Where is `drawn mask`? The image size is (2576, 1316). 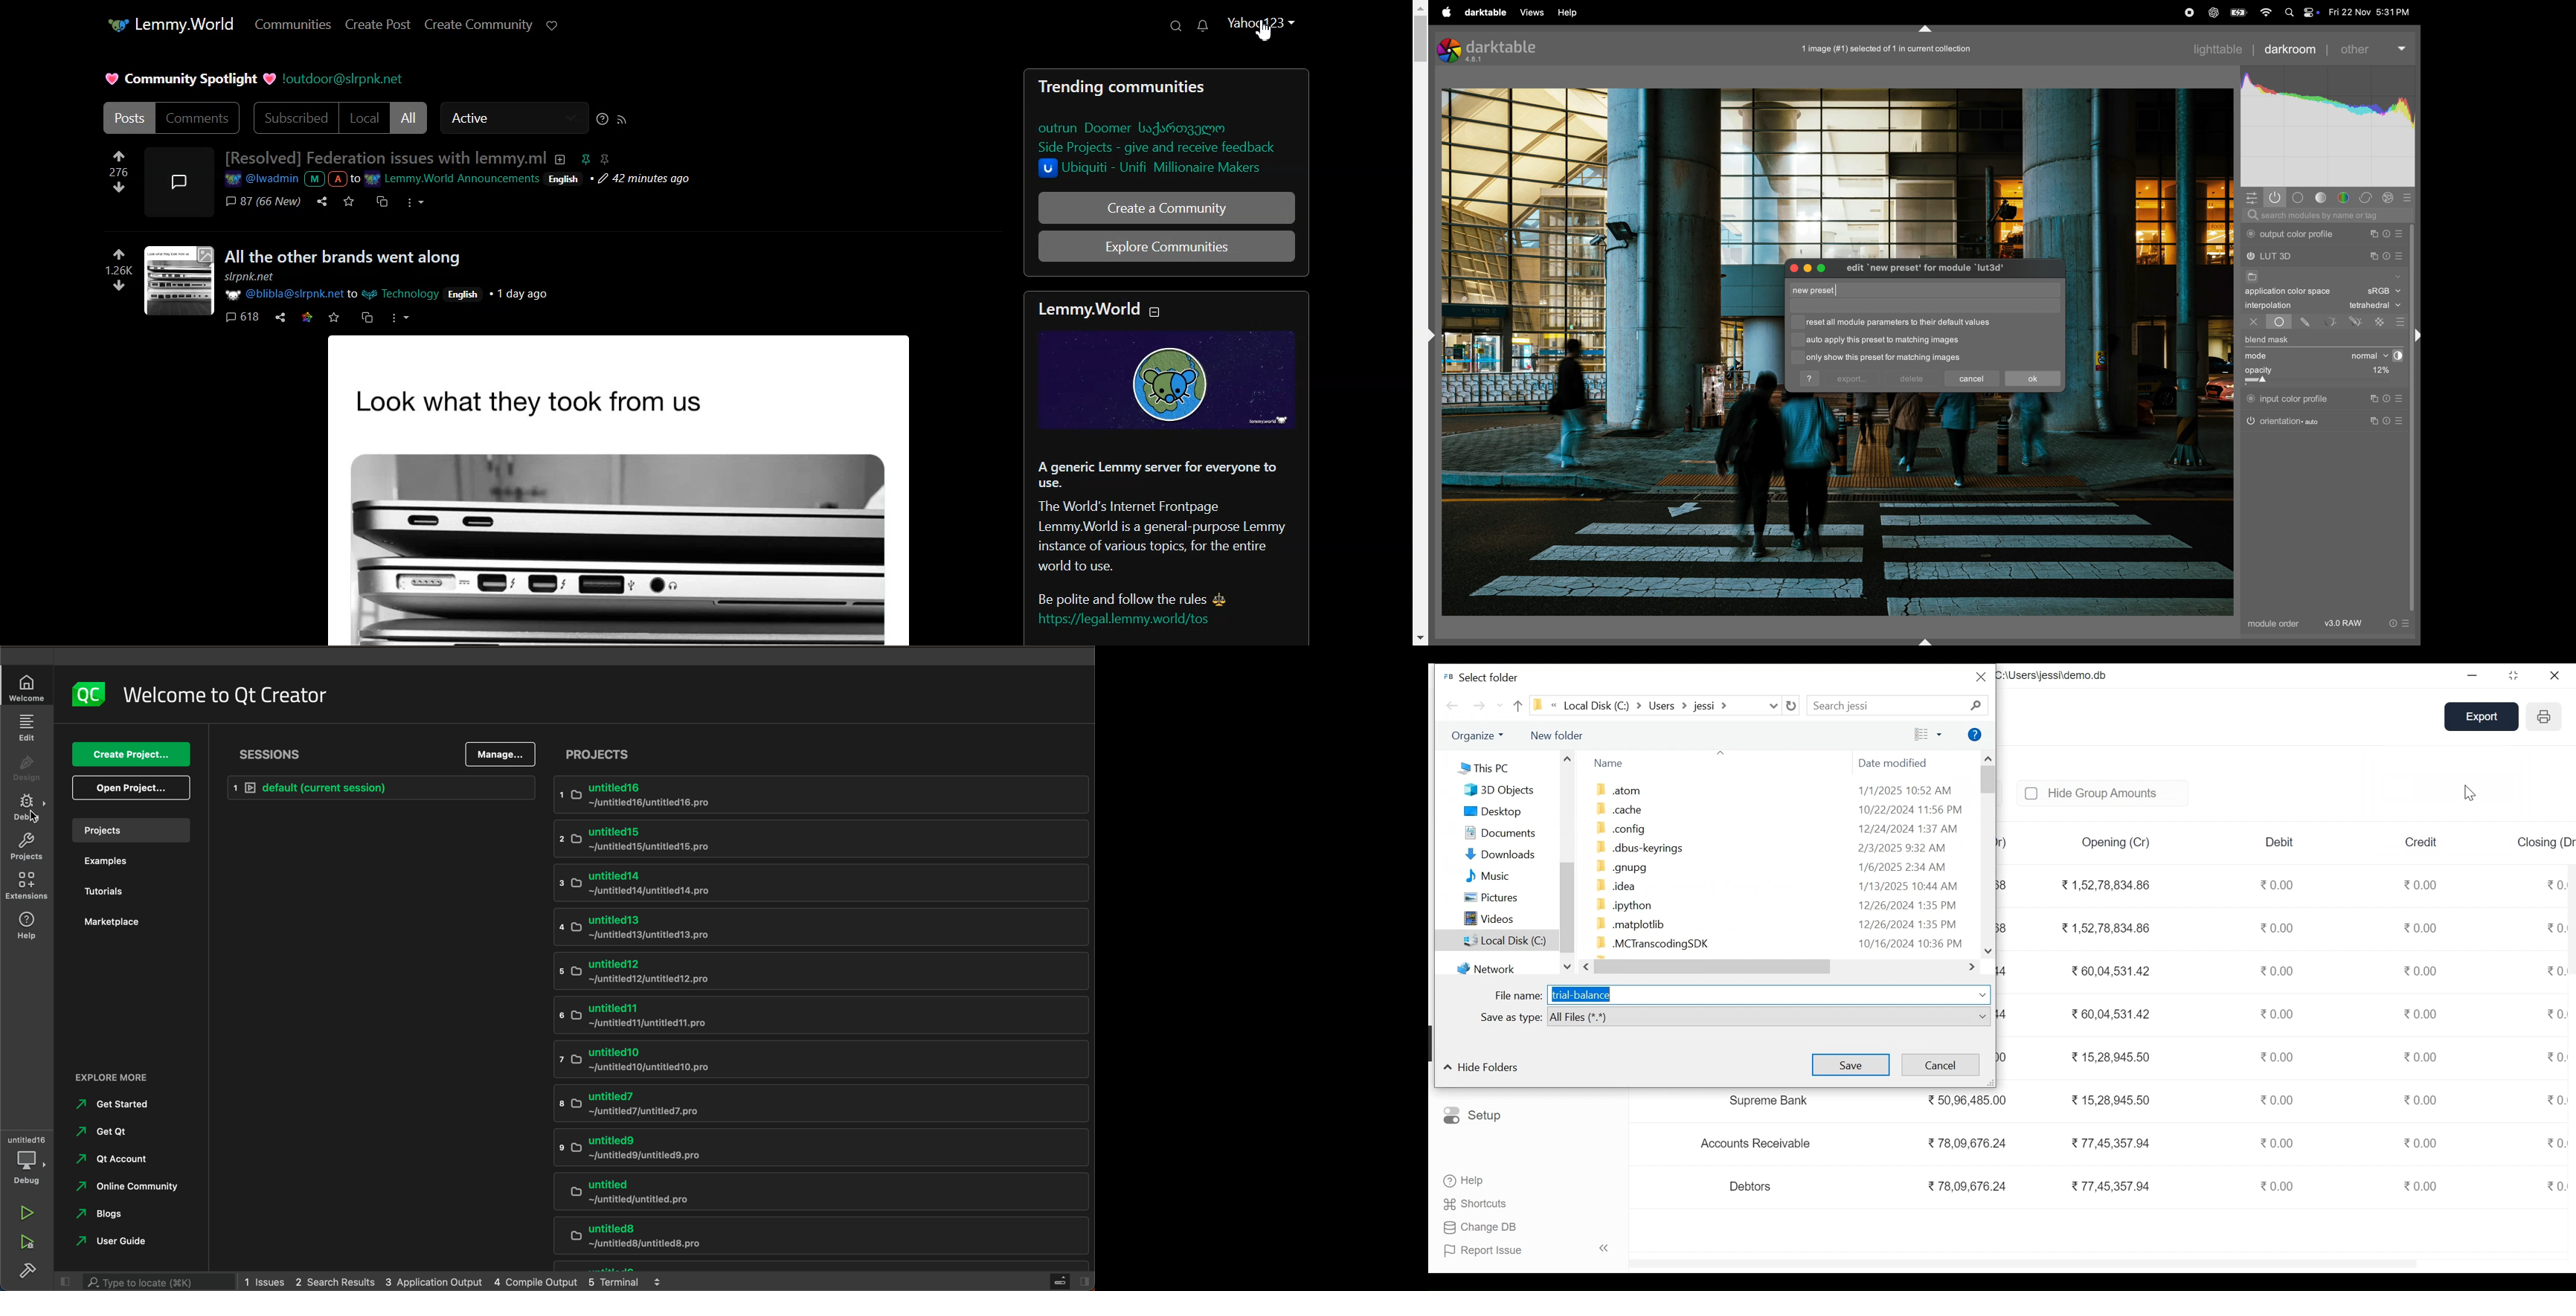
drawn mask is located at coordinates (2307, 322).